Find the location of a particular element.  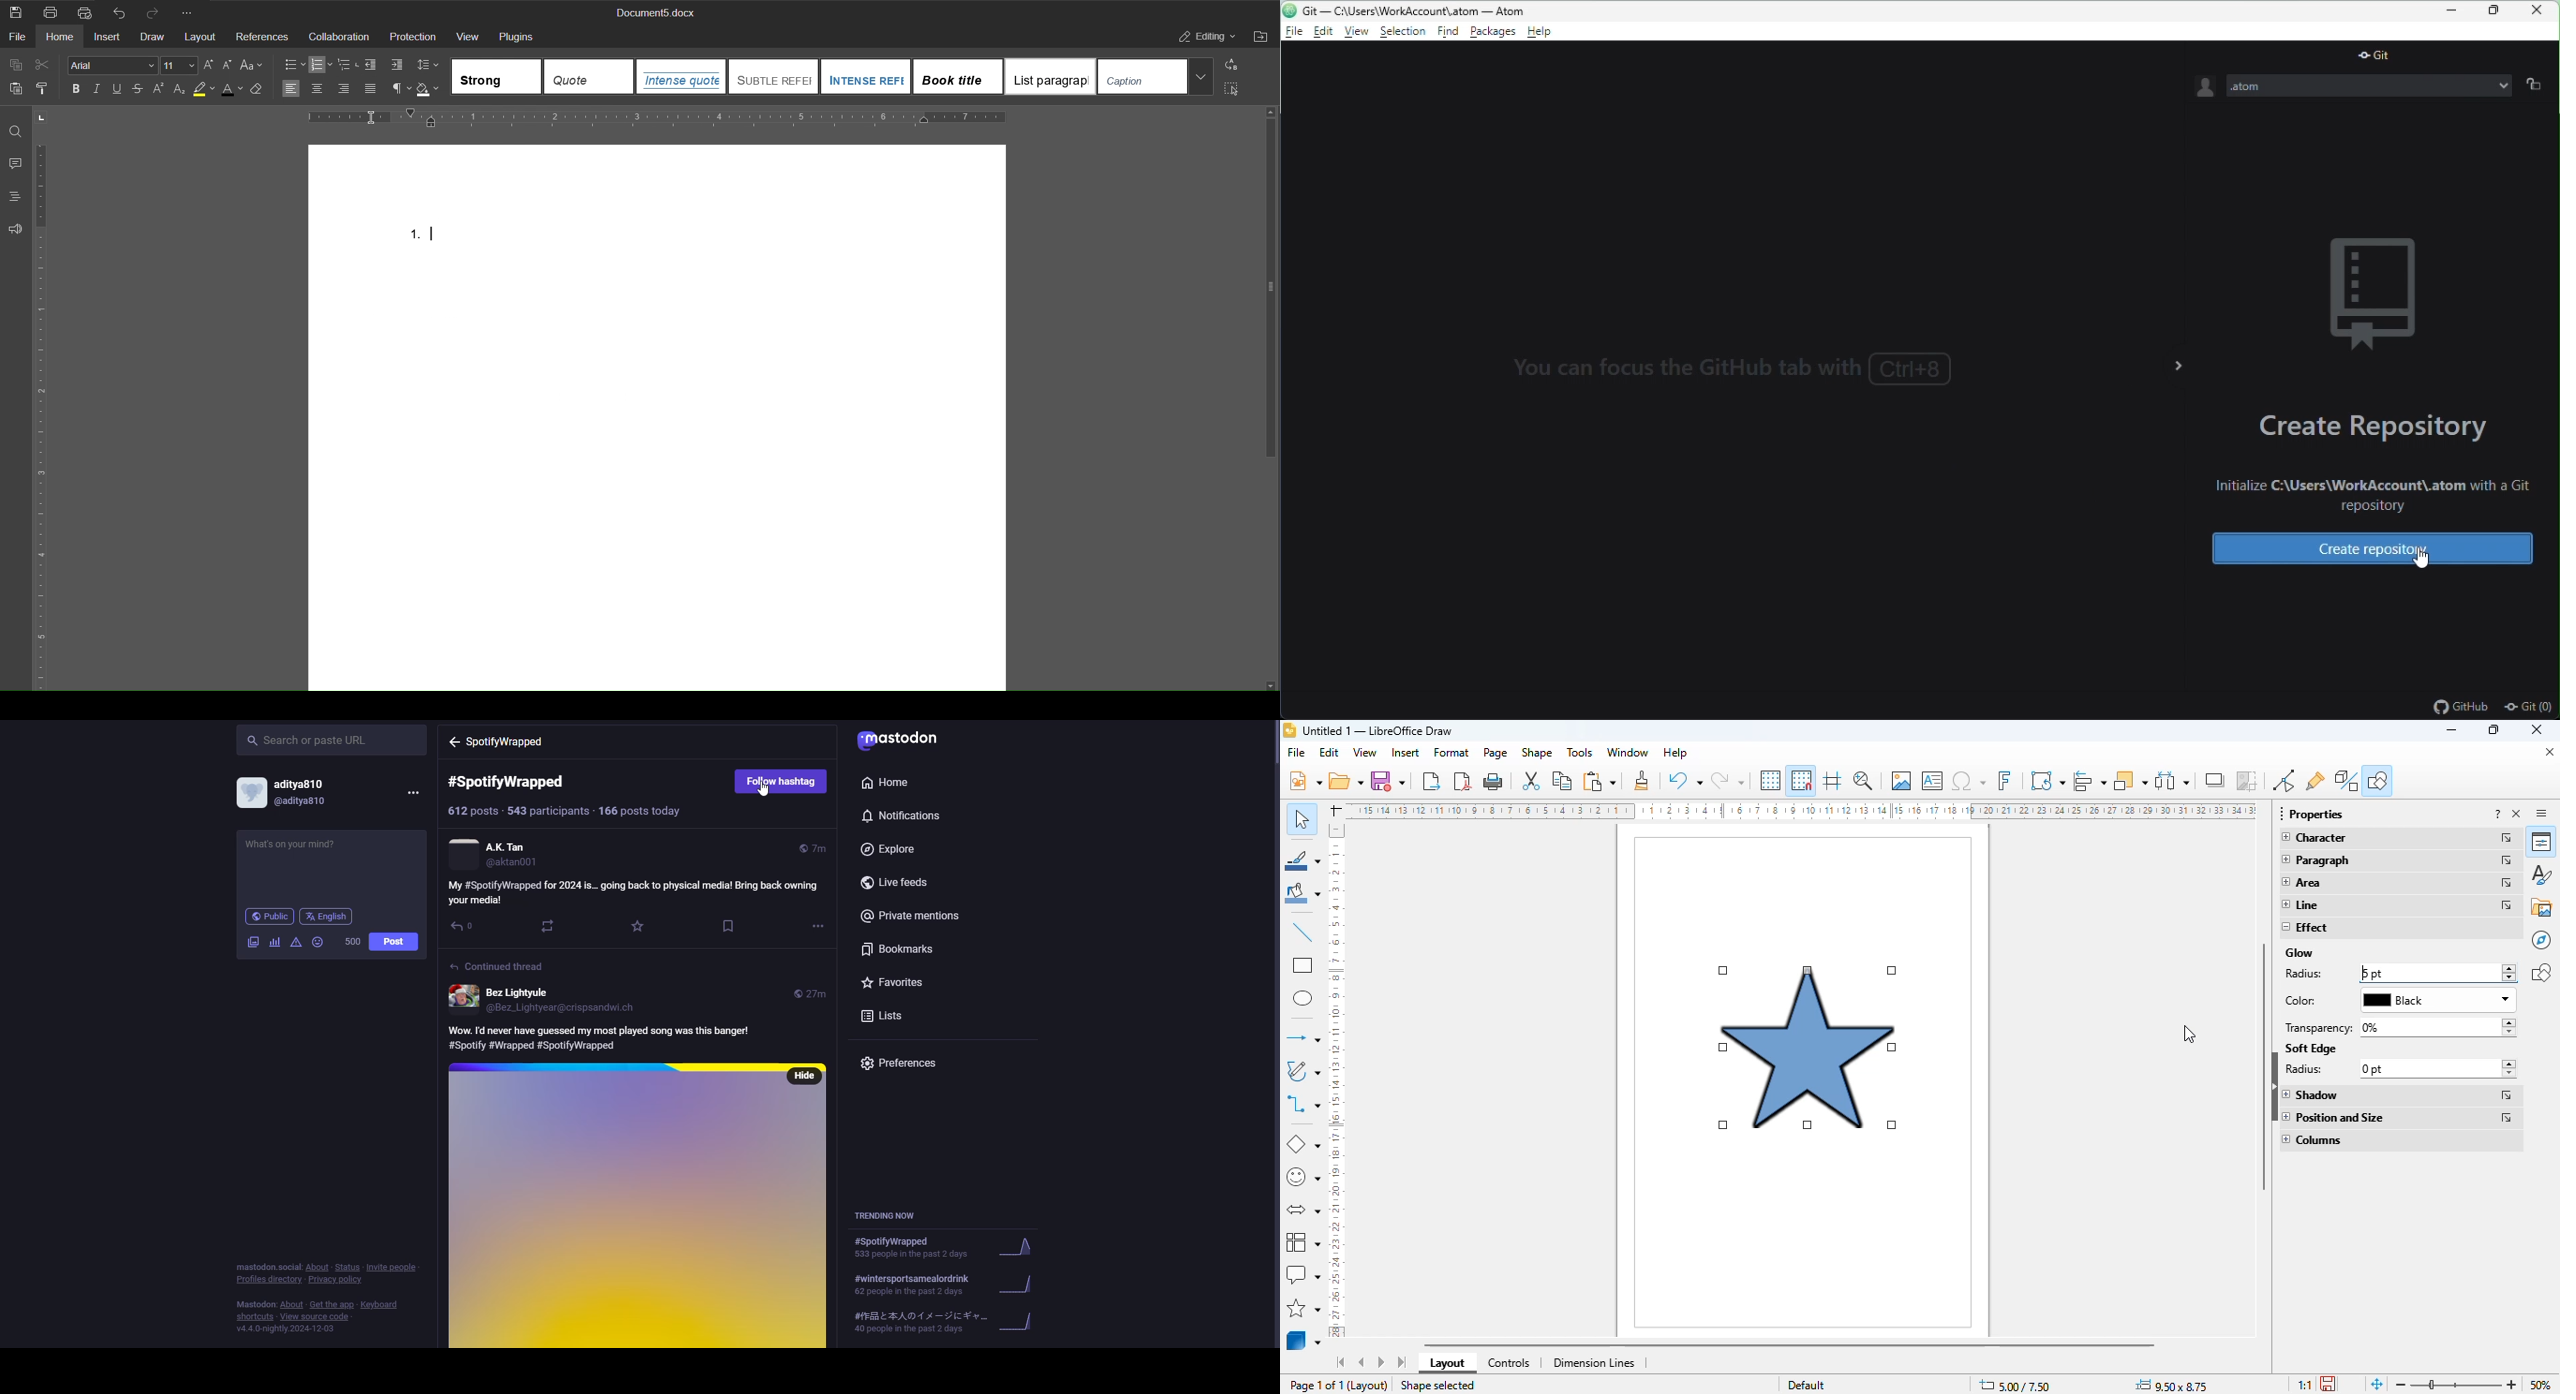

character is located at coordinates (2315, 836).